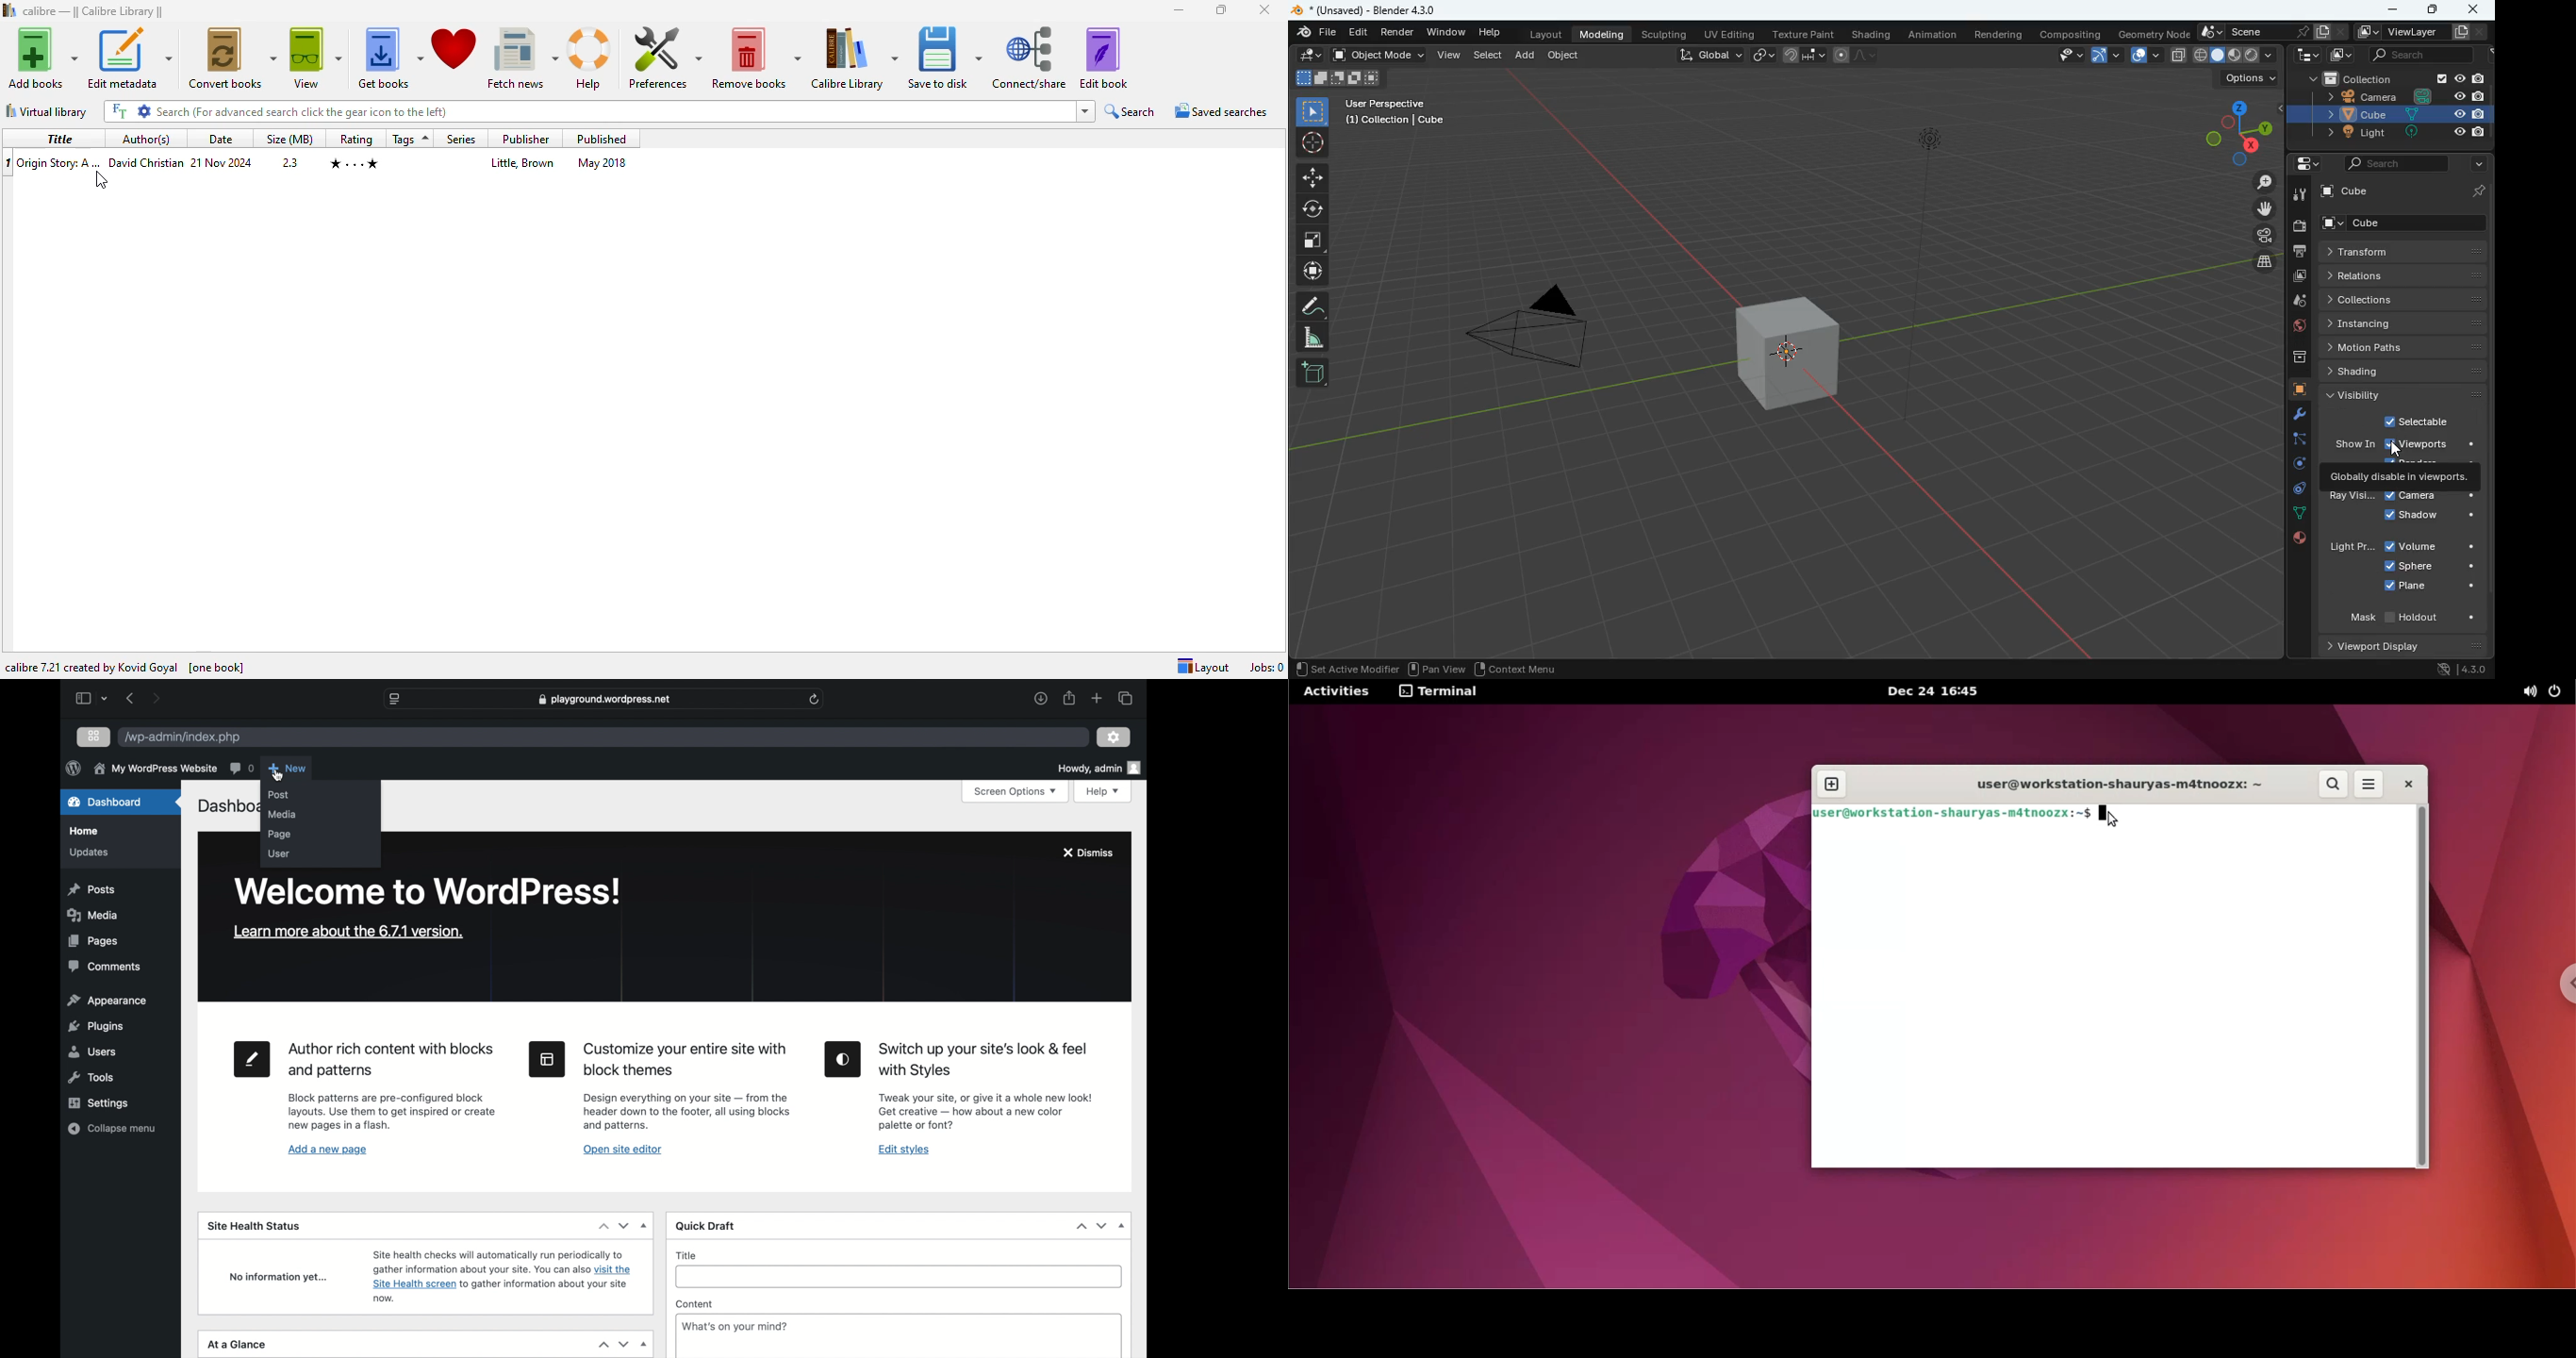 The width and height of the screenshot is (2576, 1372). I want to click on join, so click(1802, 56).